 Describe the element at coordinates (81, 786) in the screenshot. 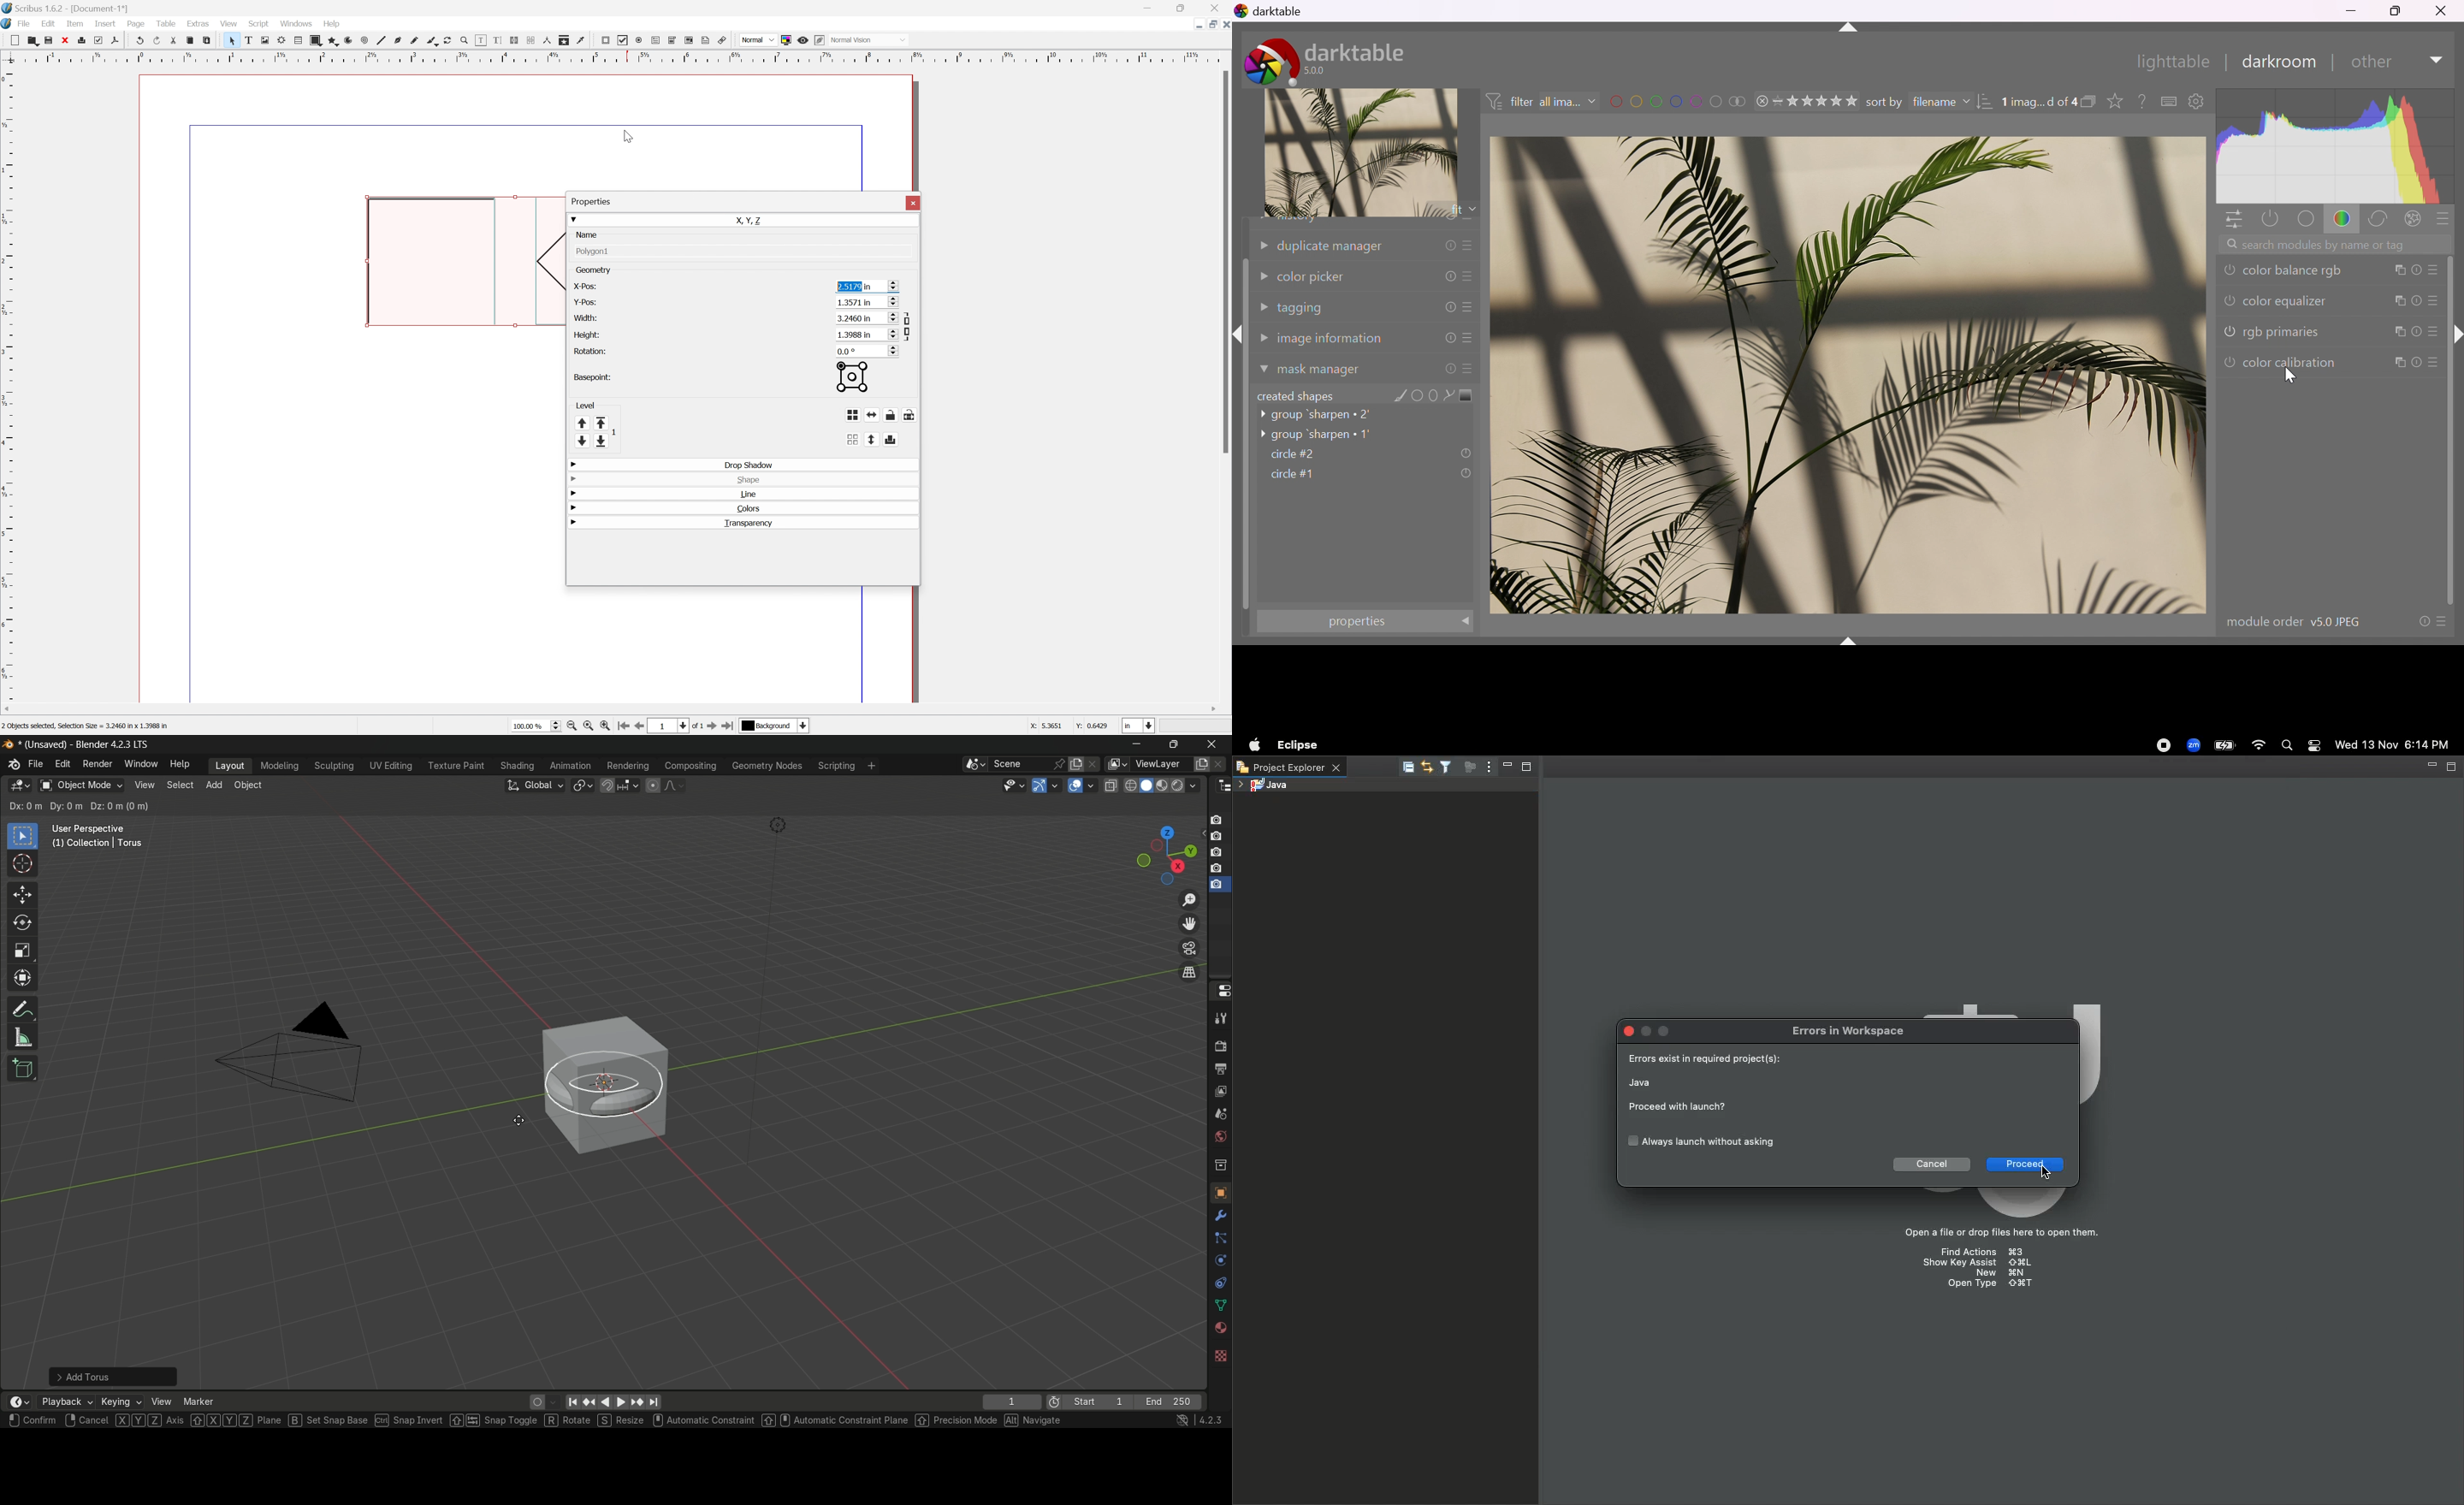

I see `object mode` at that location.